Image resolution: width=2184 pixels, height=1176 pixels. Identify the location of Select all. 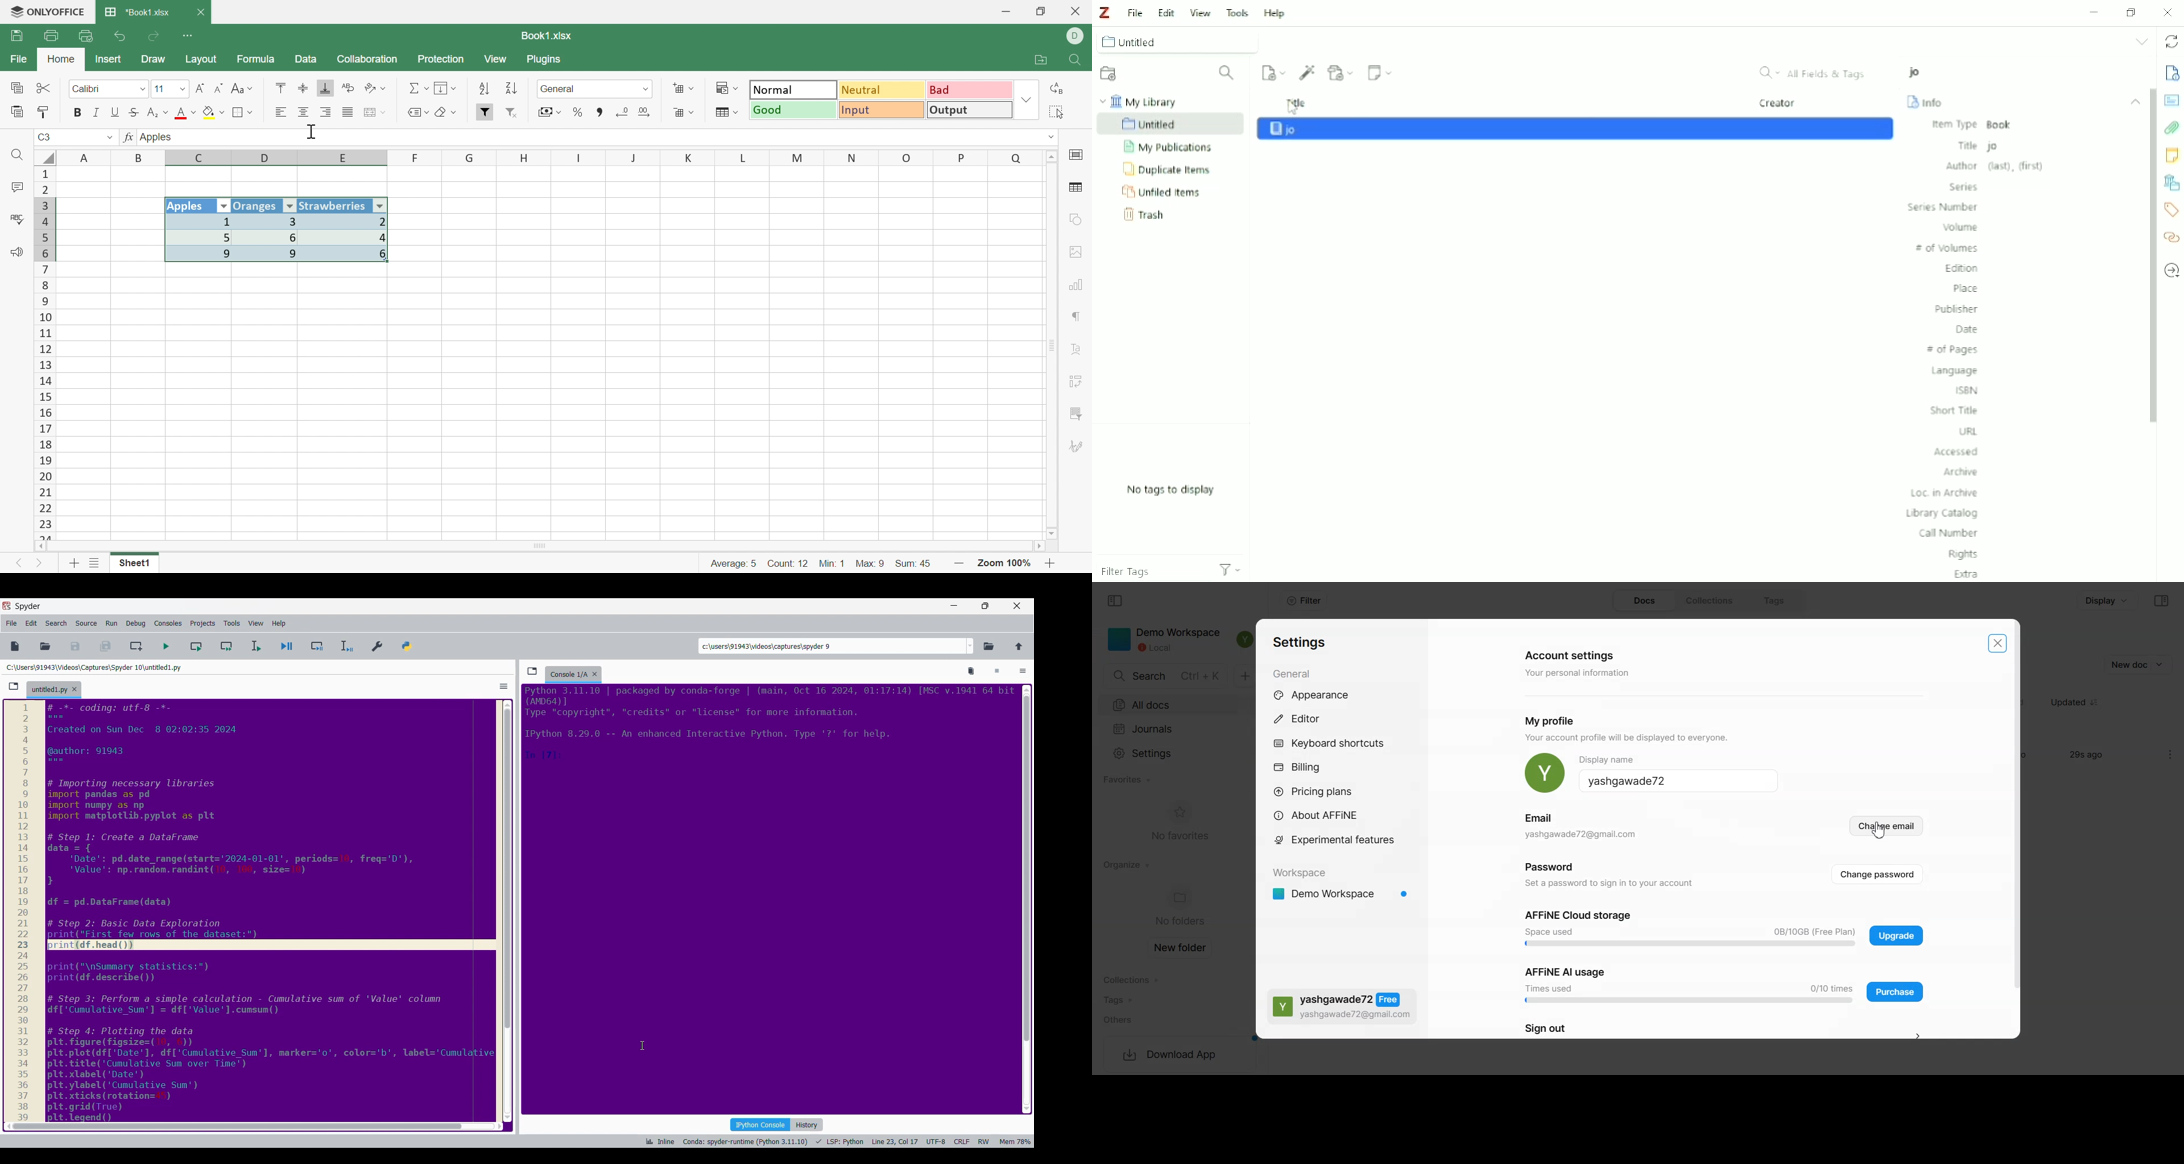
(45, 156).